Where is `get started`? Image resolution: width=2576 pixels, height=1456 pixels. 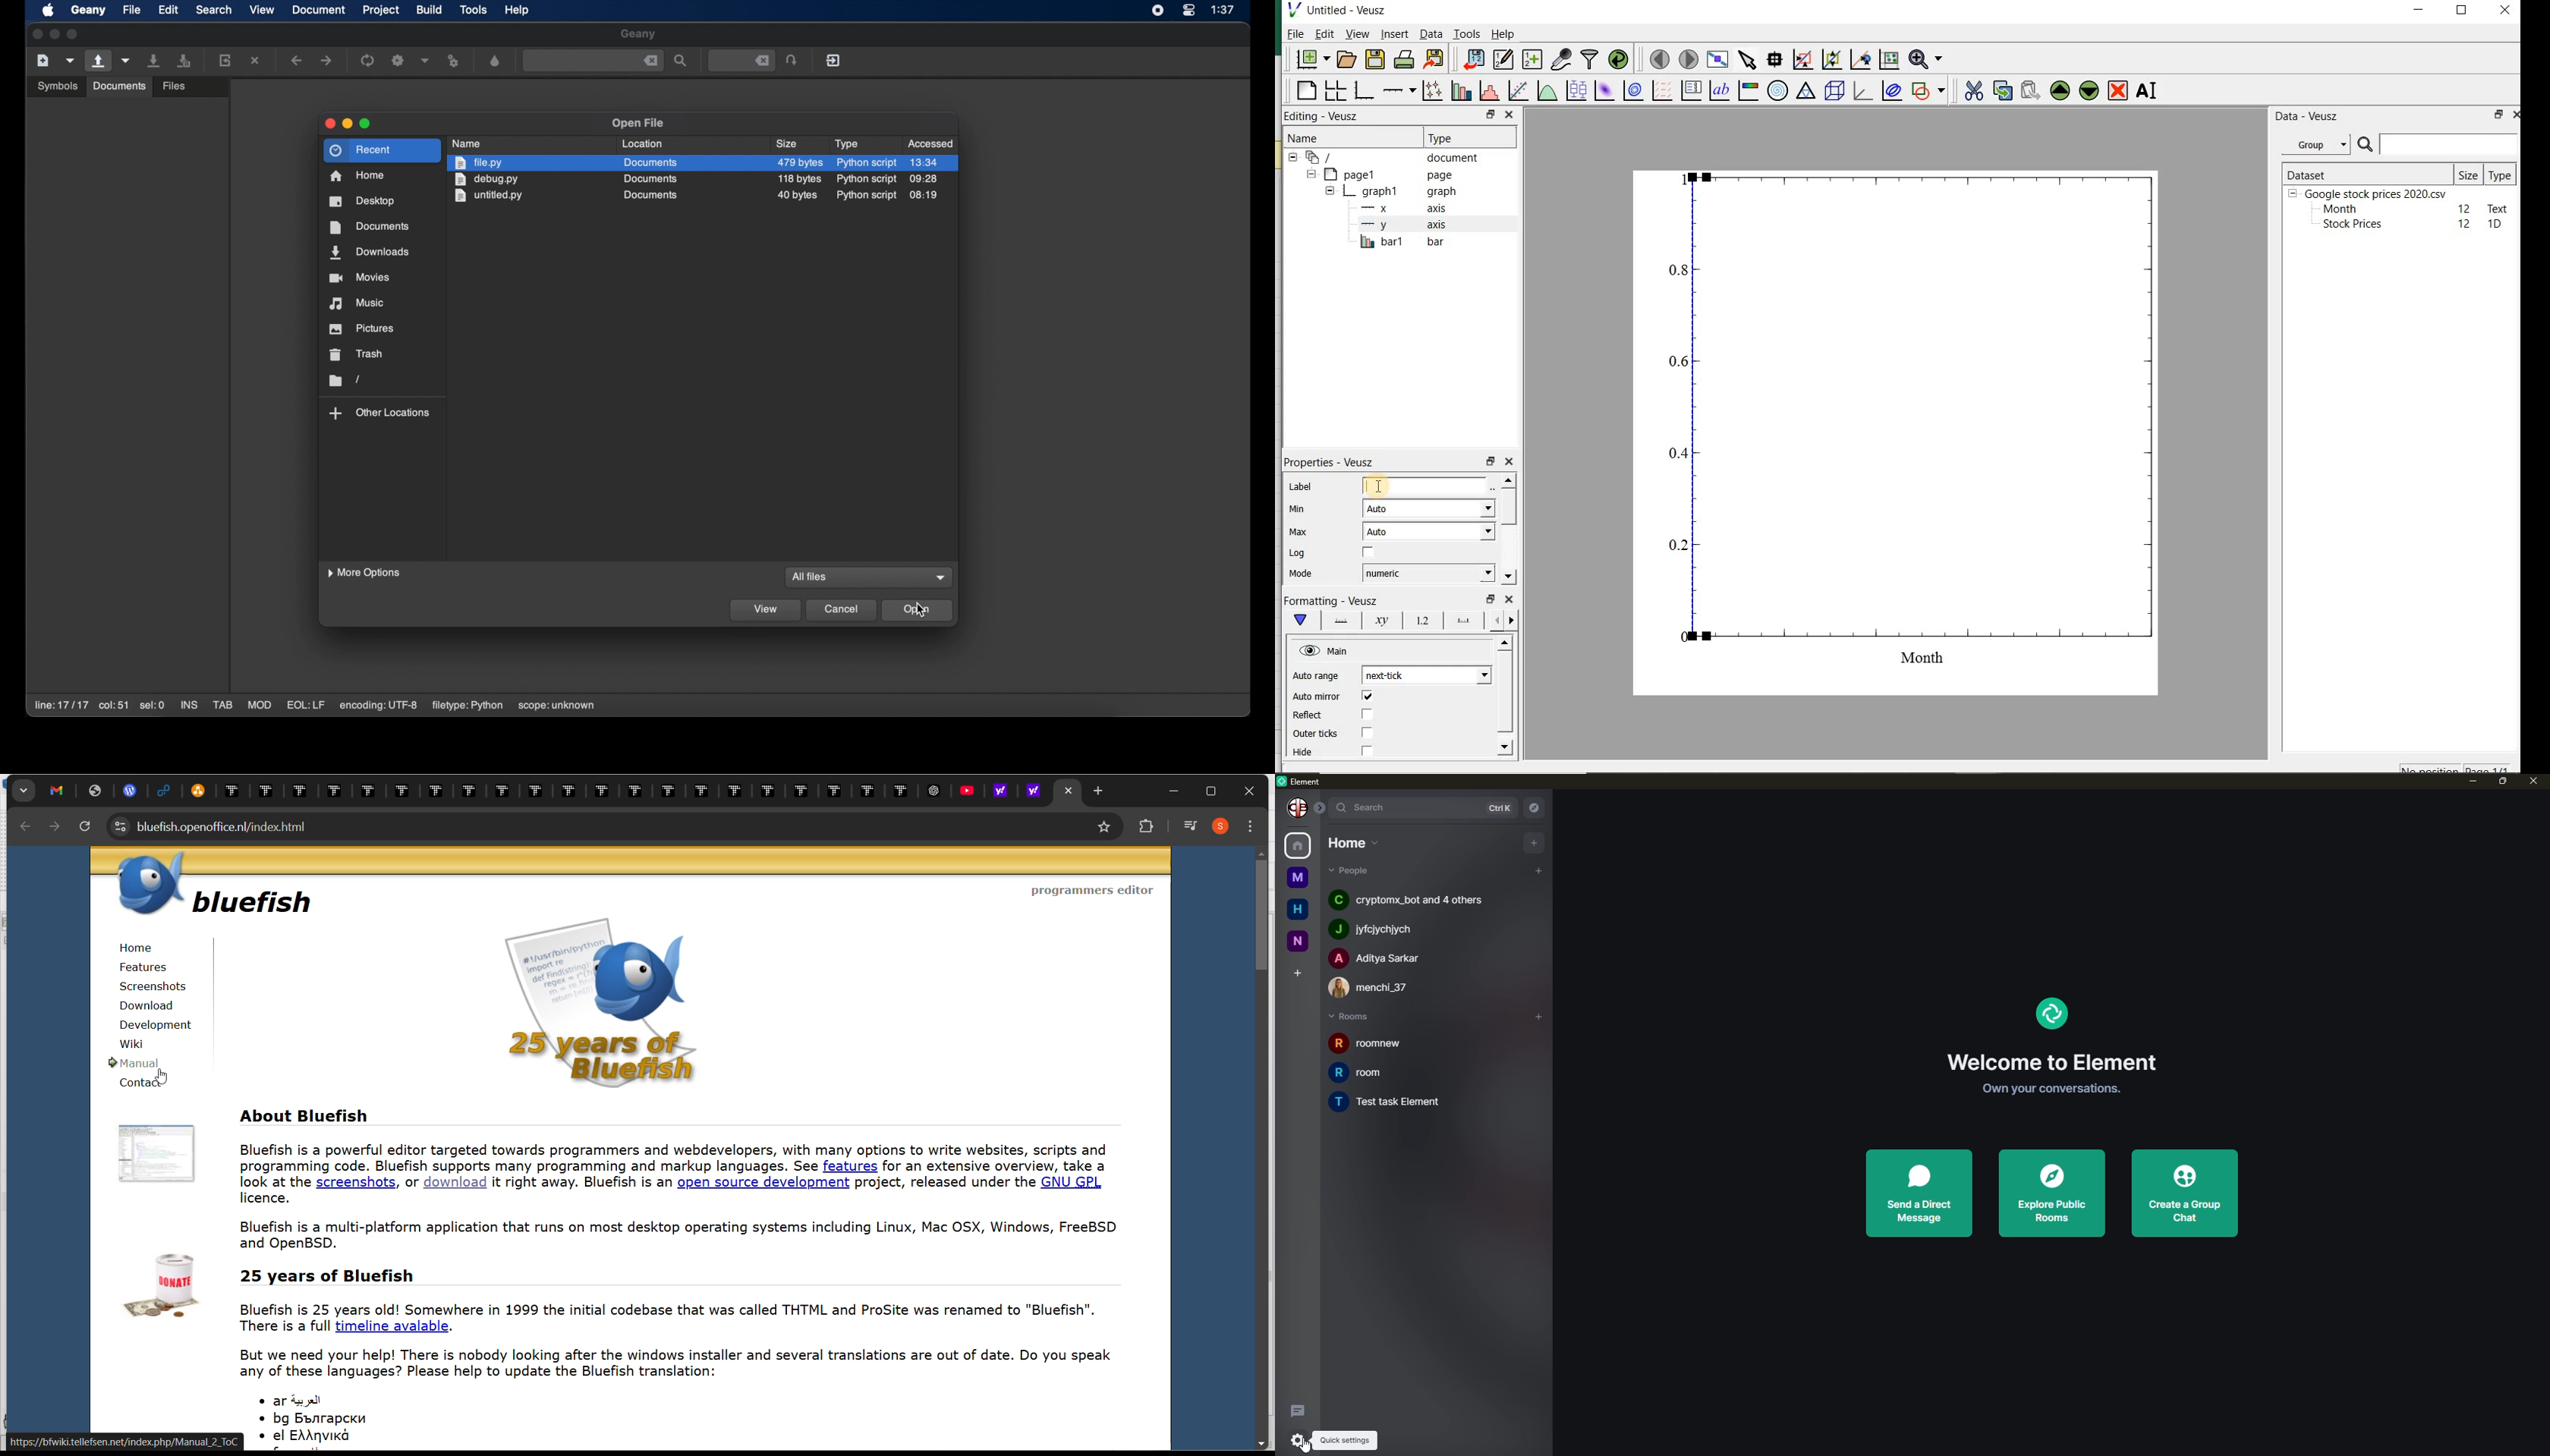 get started is located at coordinates (2046, 1089).